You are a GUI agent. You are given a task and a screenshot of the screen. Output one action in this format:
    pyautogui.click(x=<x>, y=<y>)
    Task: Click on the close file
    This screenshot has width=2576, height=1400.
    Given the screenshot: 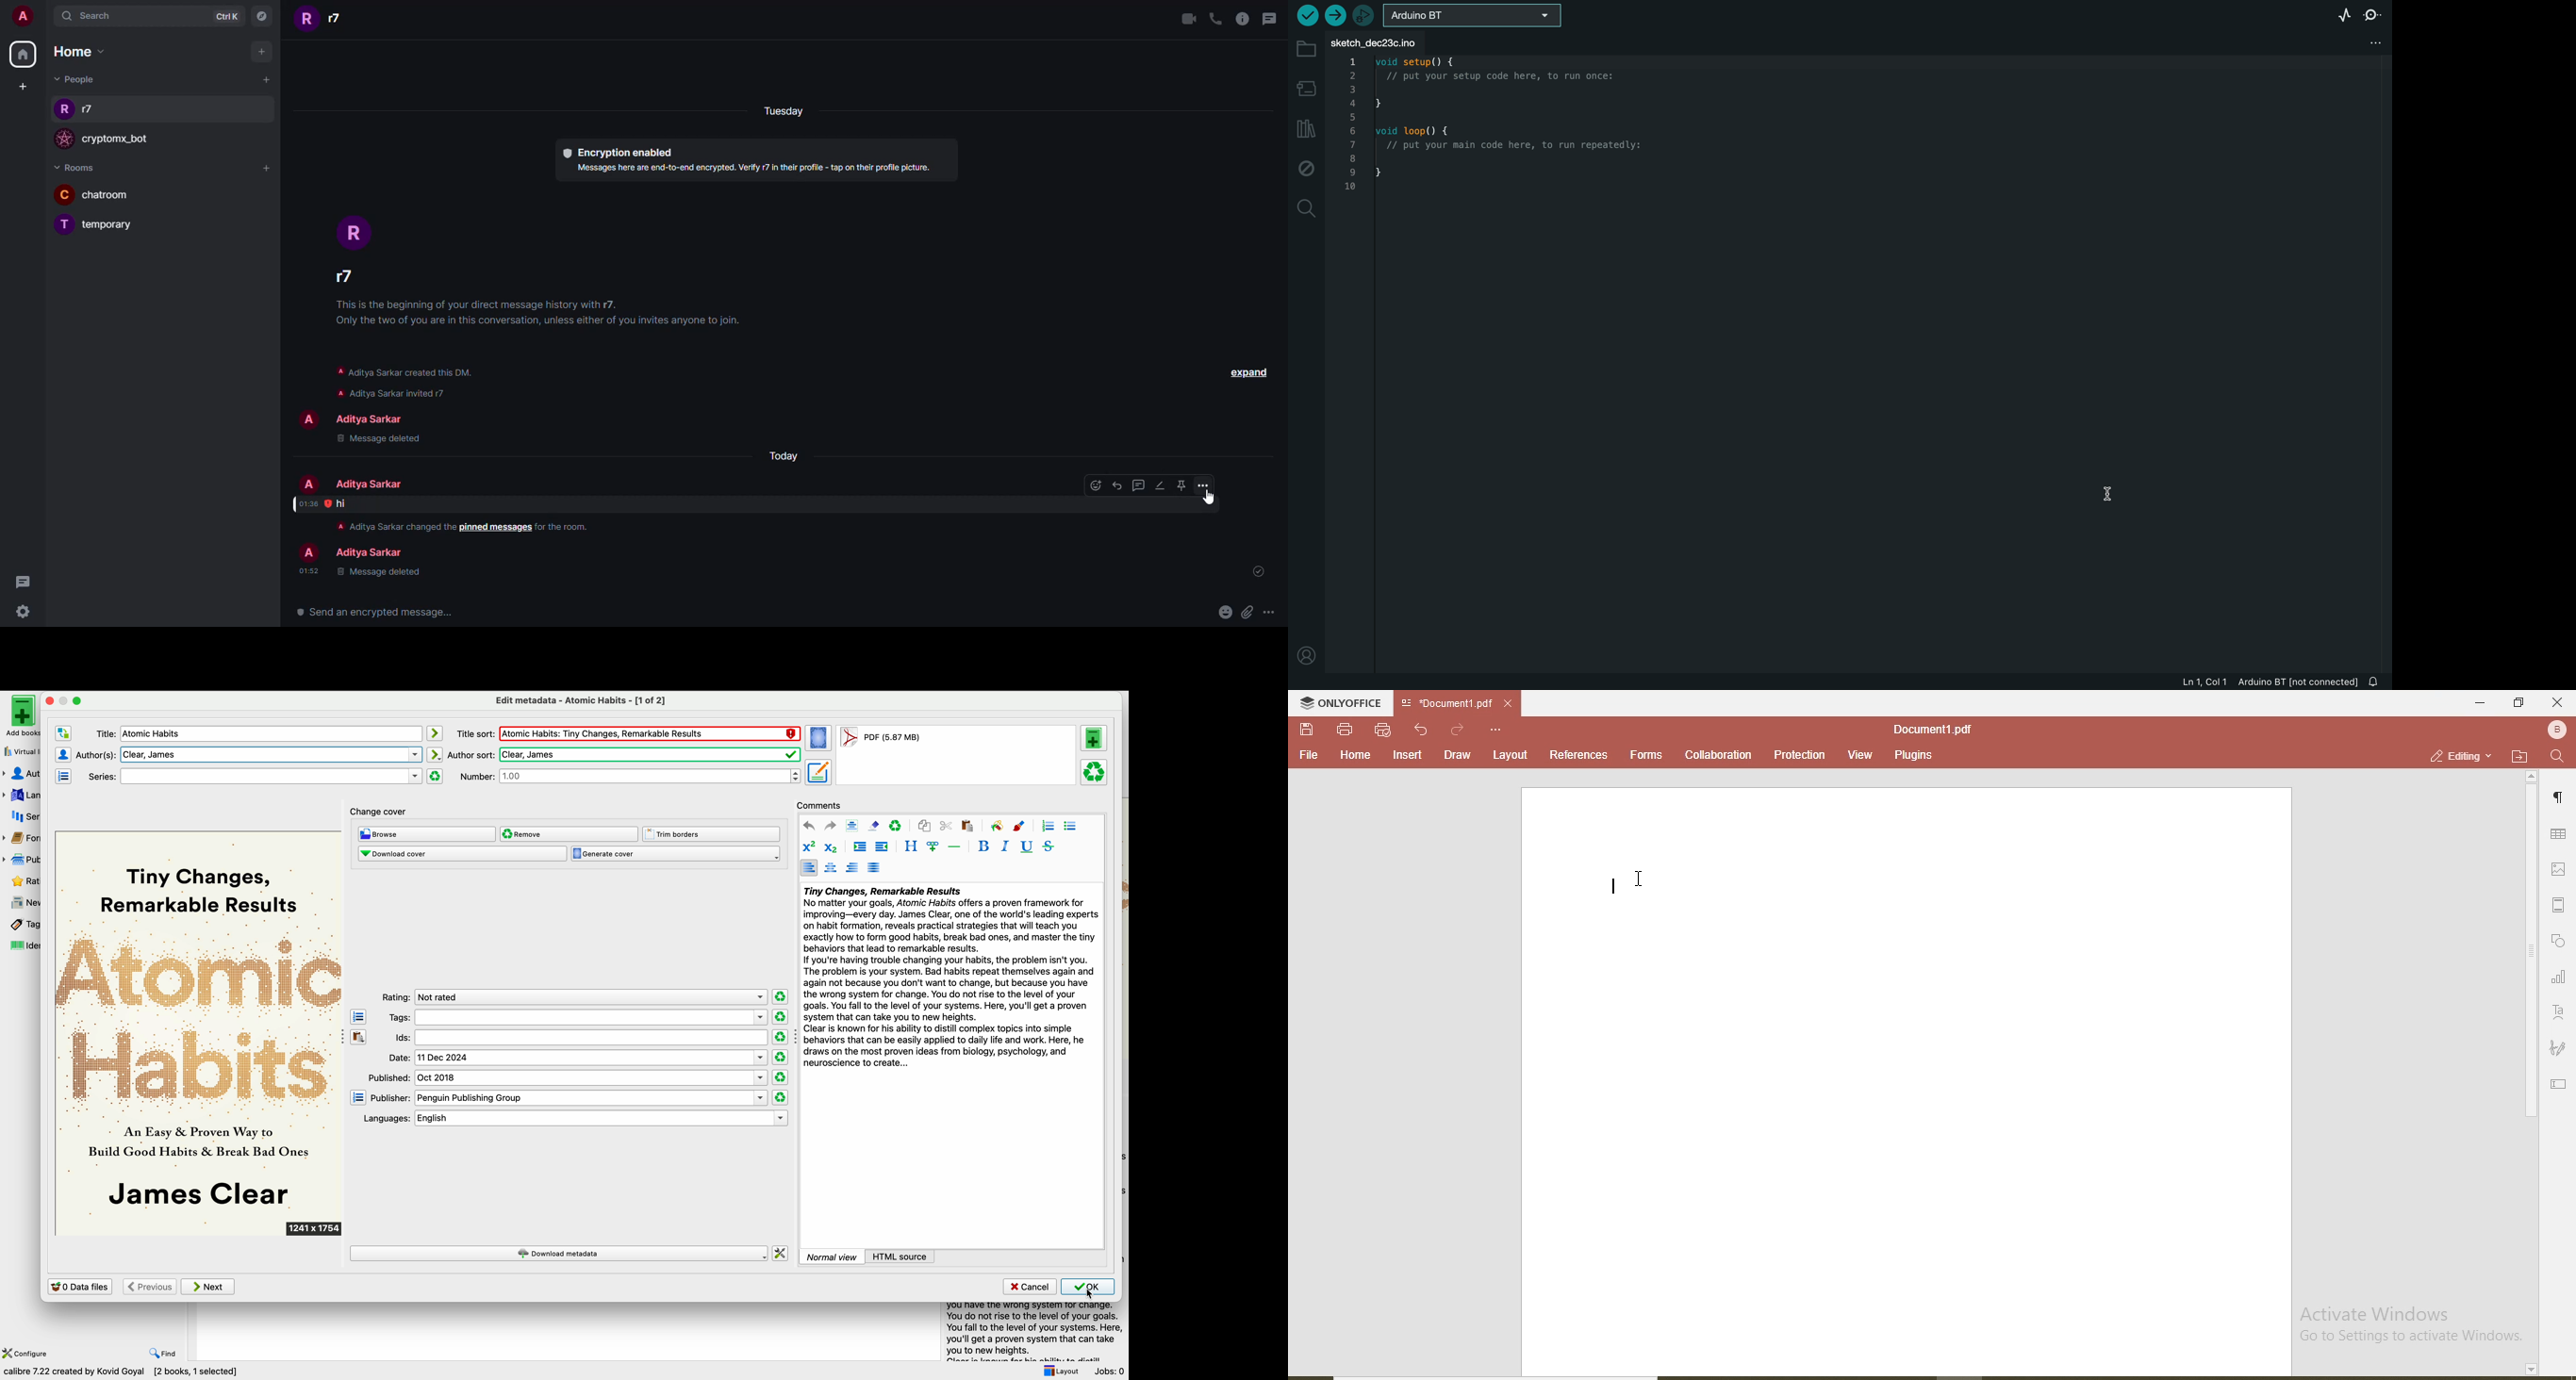 What is the action you would take?
    pyautogui.click(x=1514, y=703)
    